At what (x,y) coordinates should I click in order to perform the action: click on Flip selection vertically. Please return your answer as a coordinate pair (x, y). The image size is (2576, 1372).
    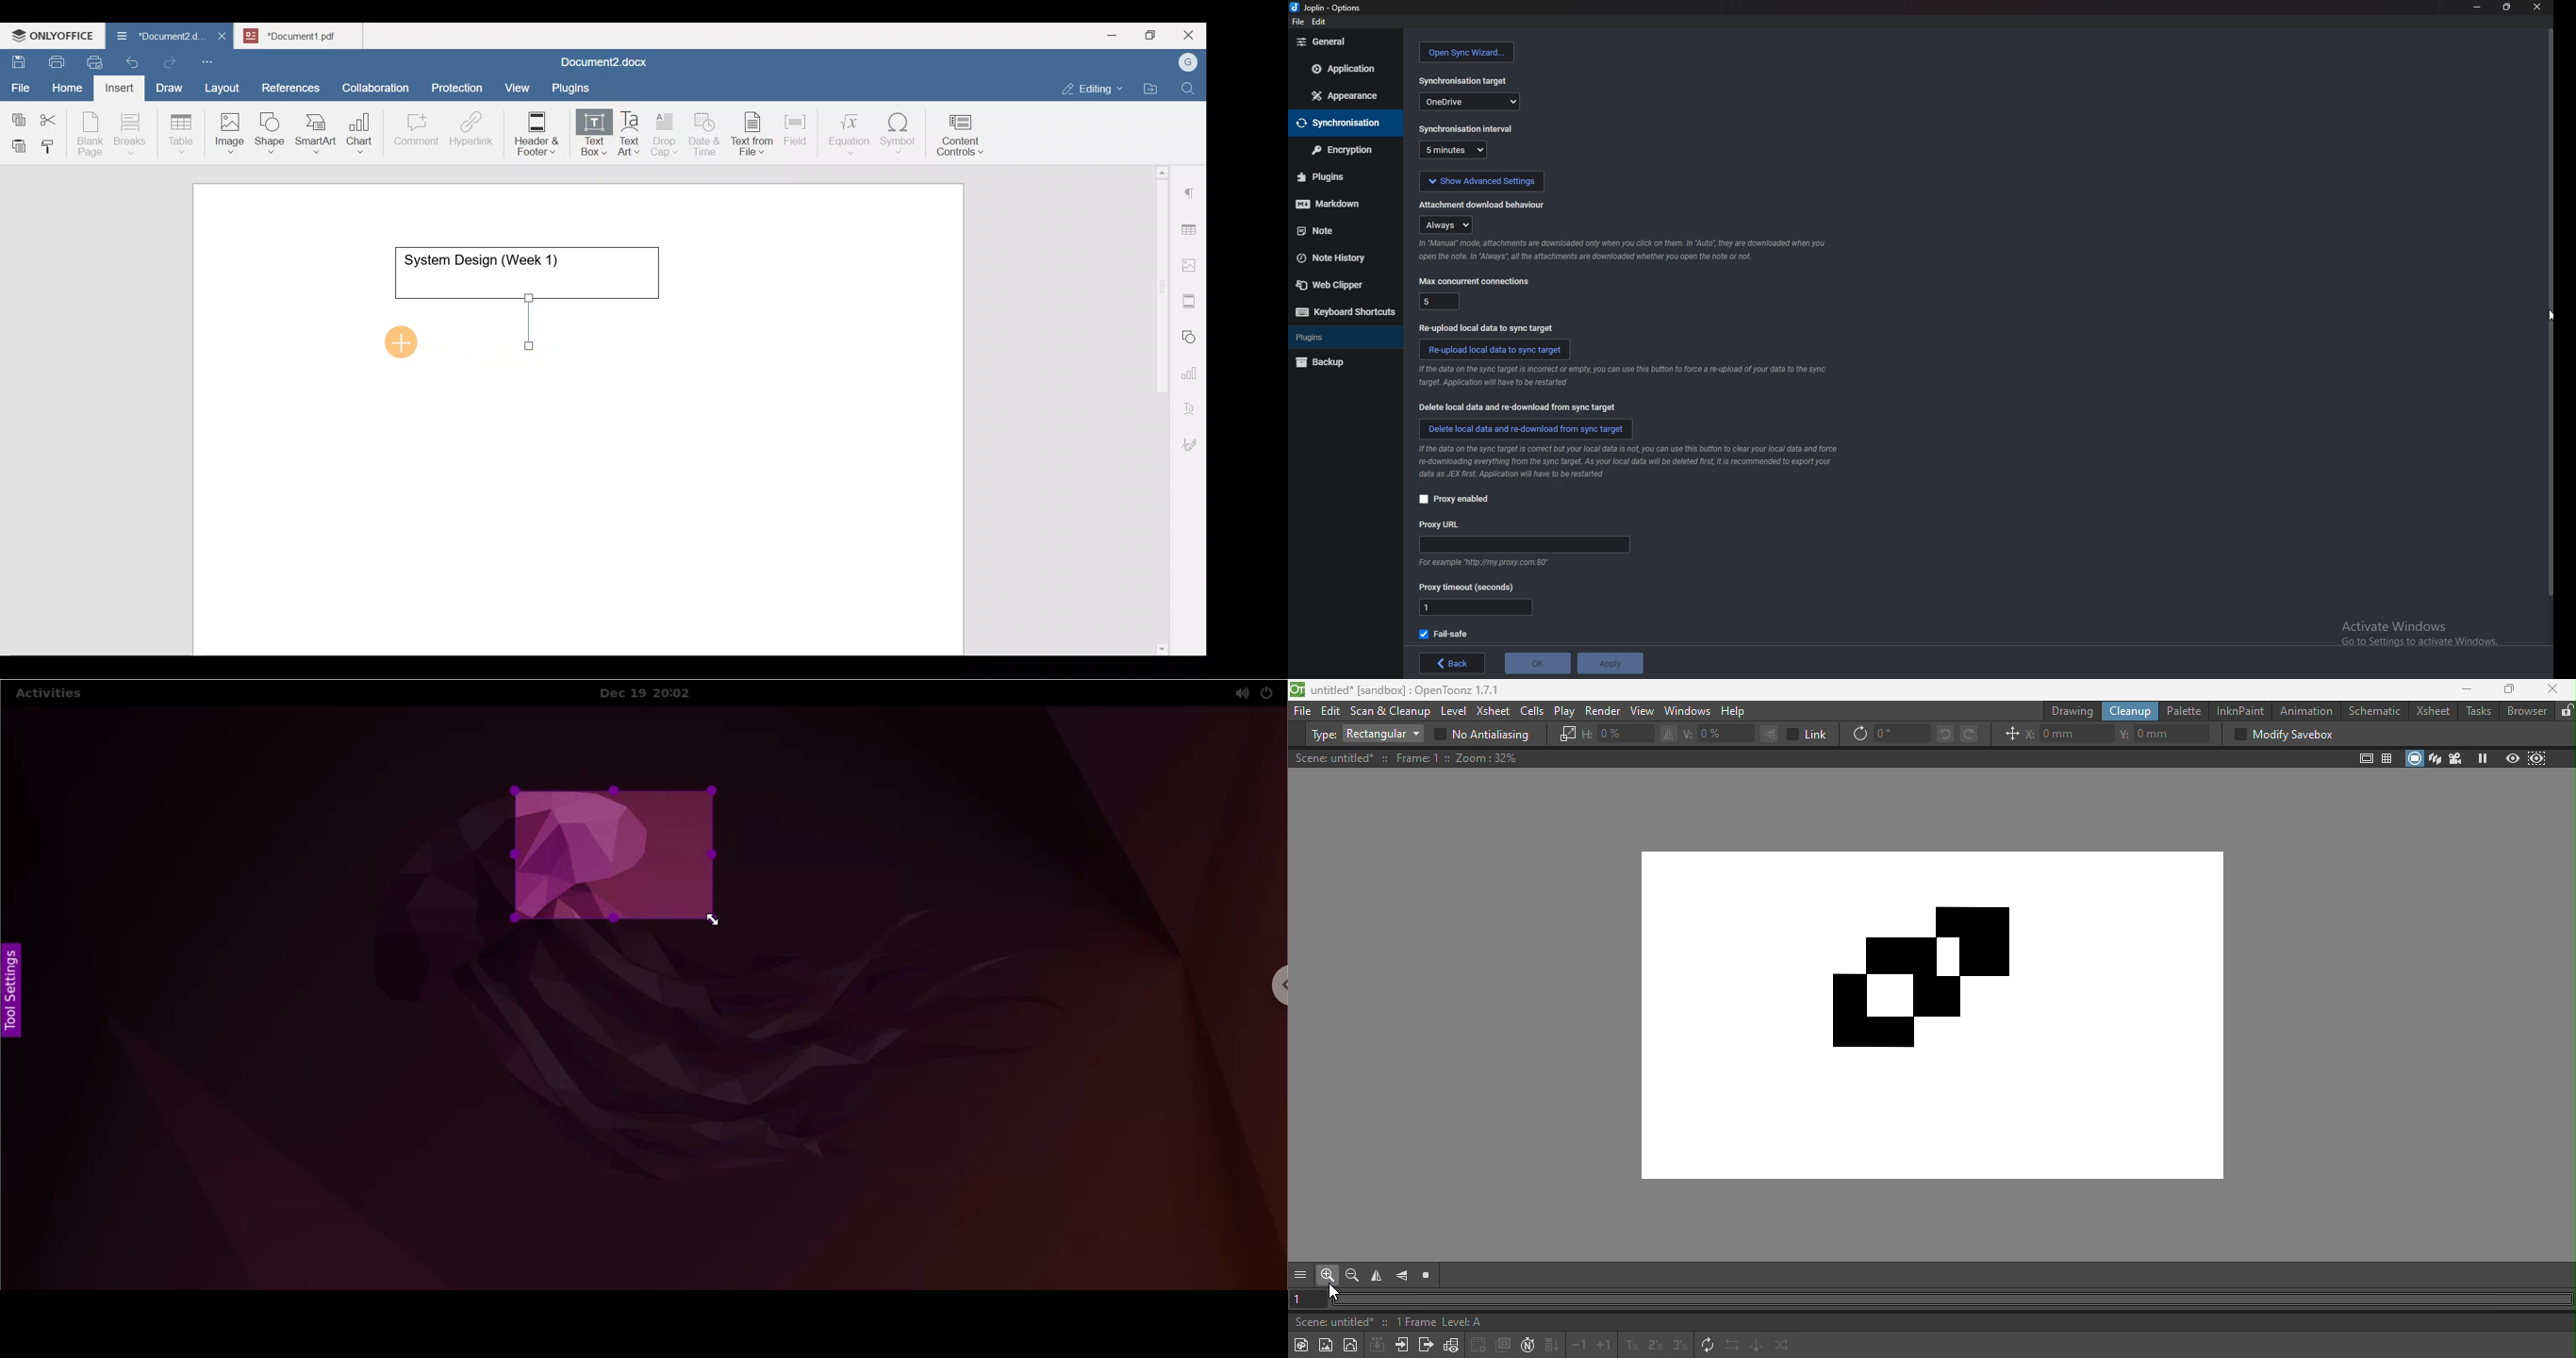
    Looking at the image, I should click on (1728, 735).